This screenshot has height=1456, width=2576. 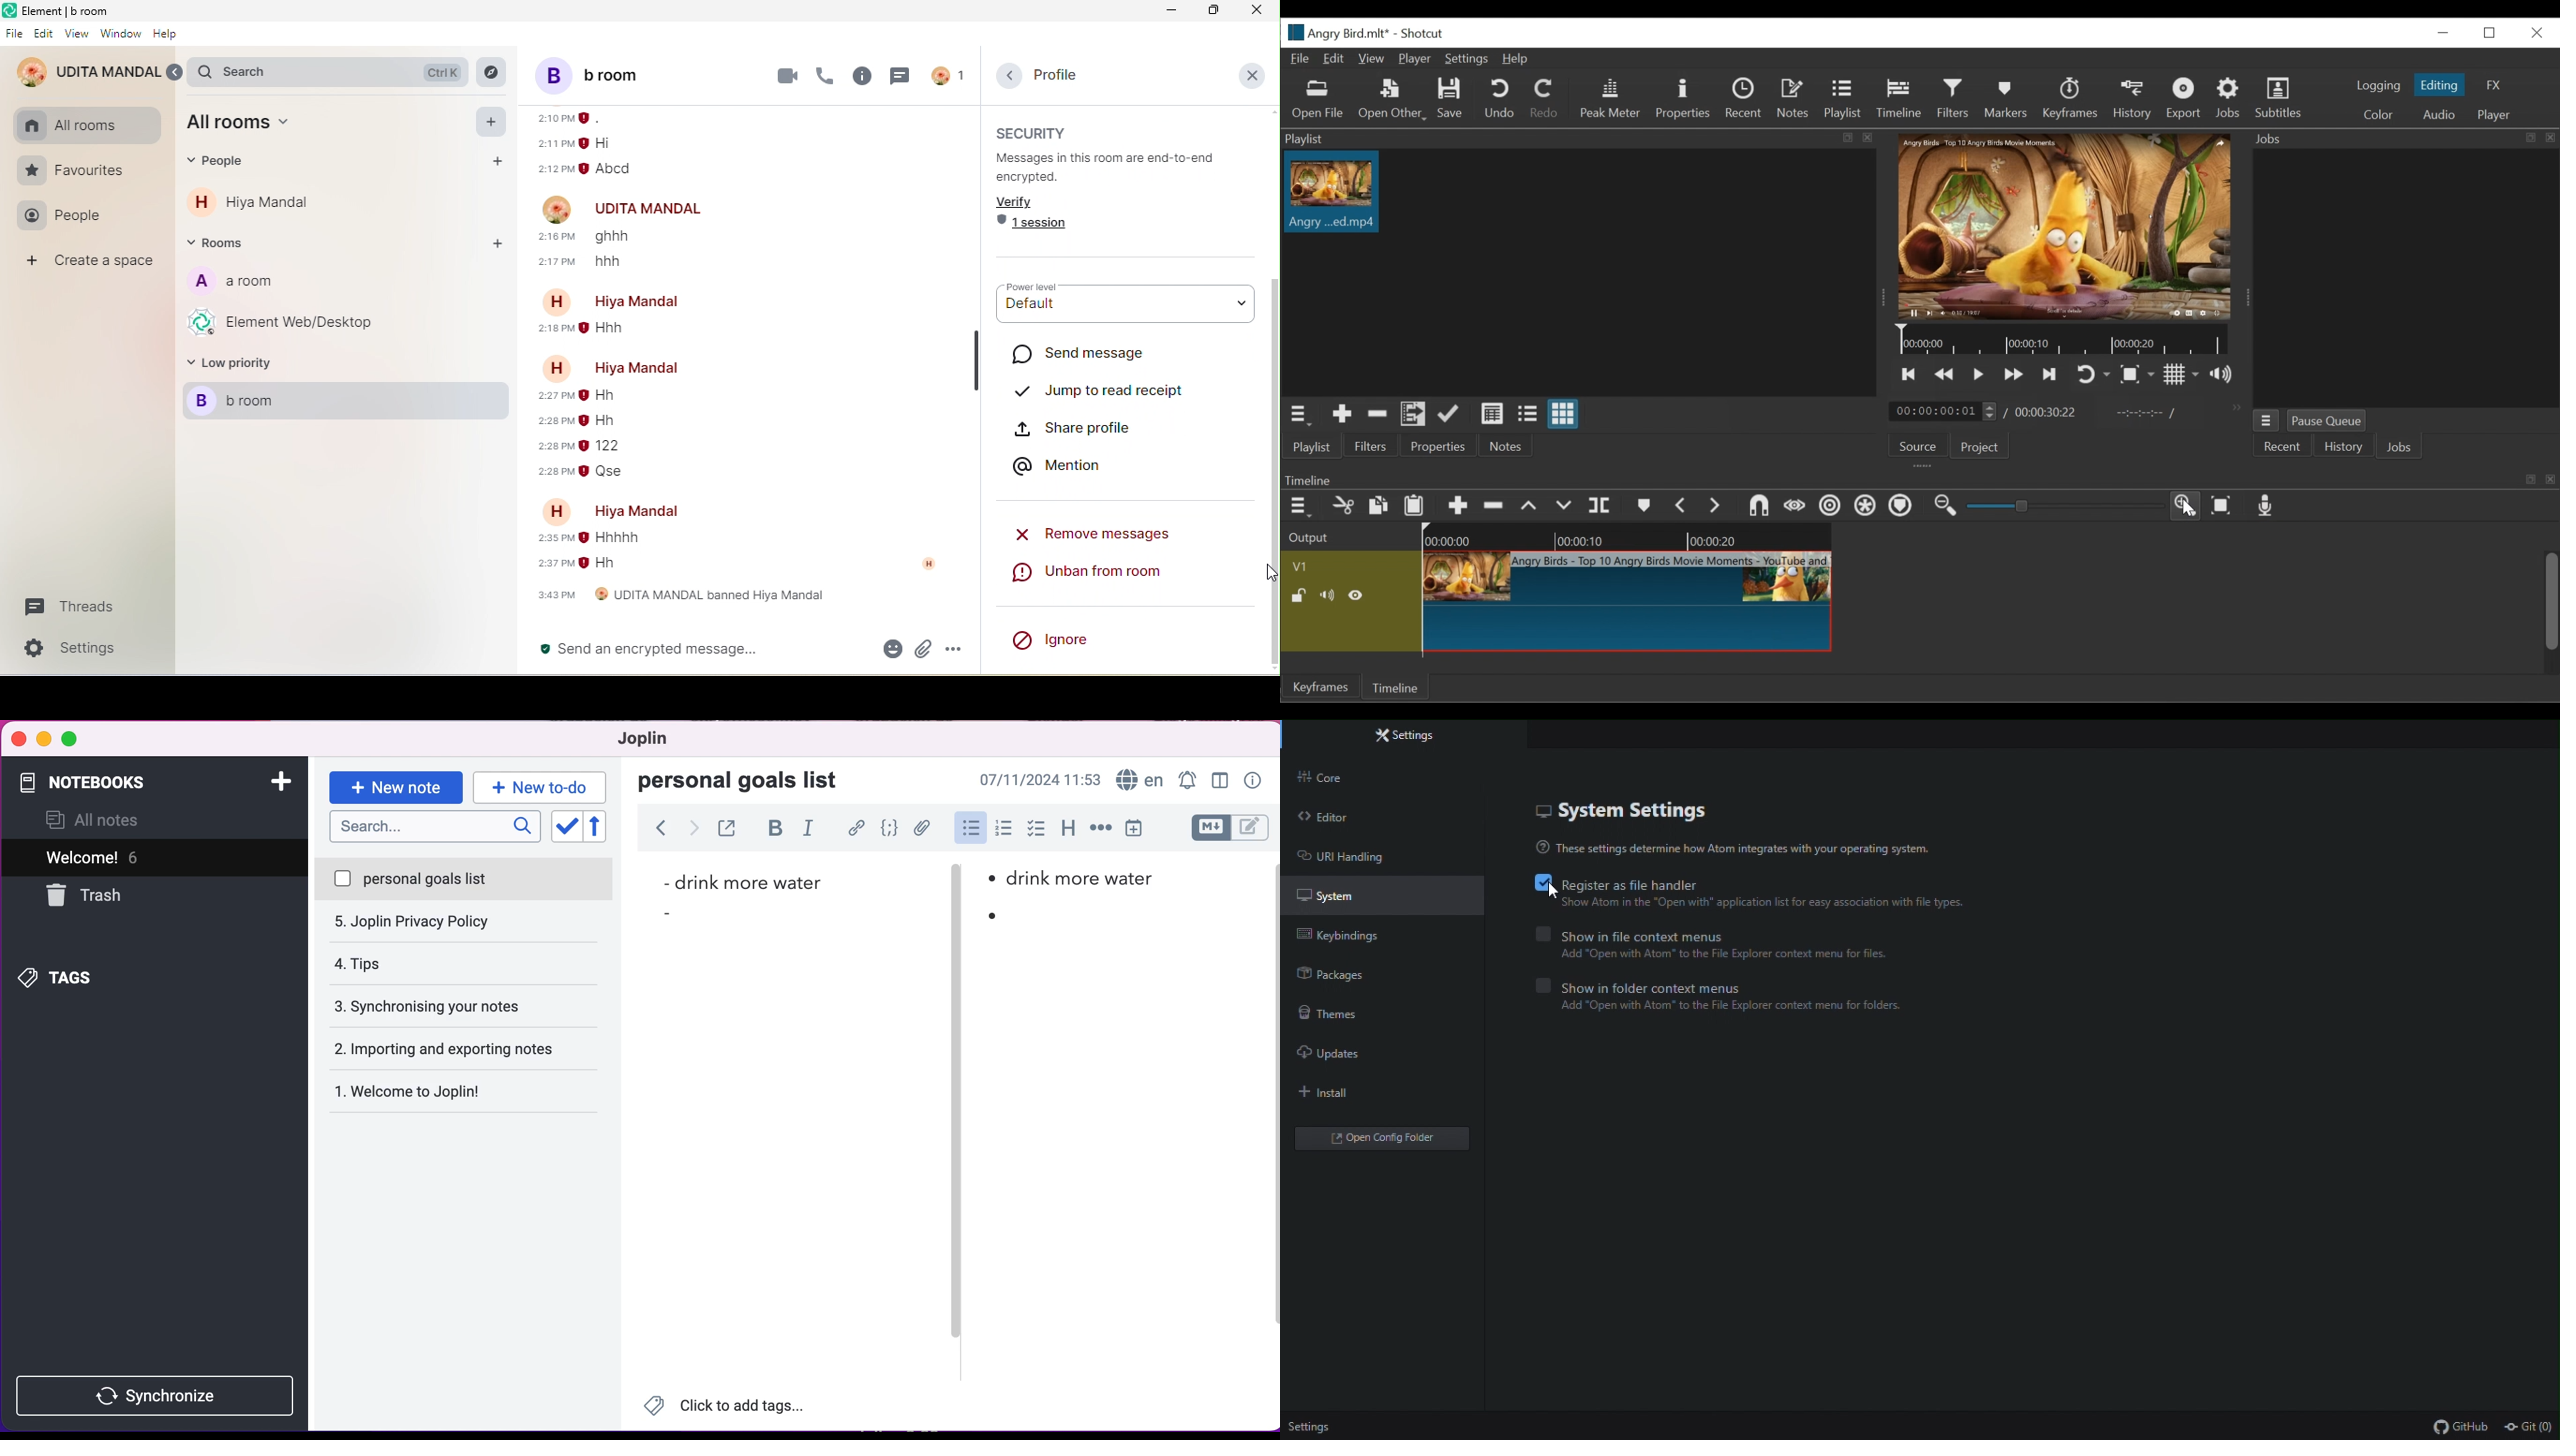 I want to click on Toggle player on looping, so click(x=2095, y=375).